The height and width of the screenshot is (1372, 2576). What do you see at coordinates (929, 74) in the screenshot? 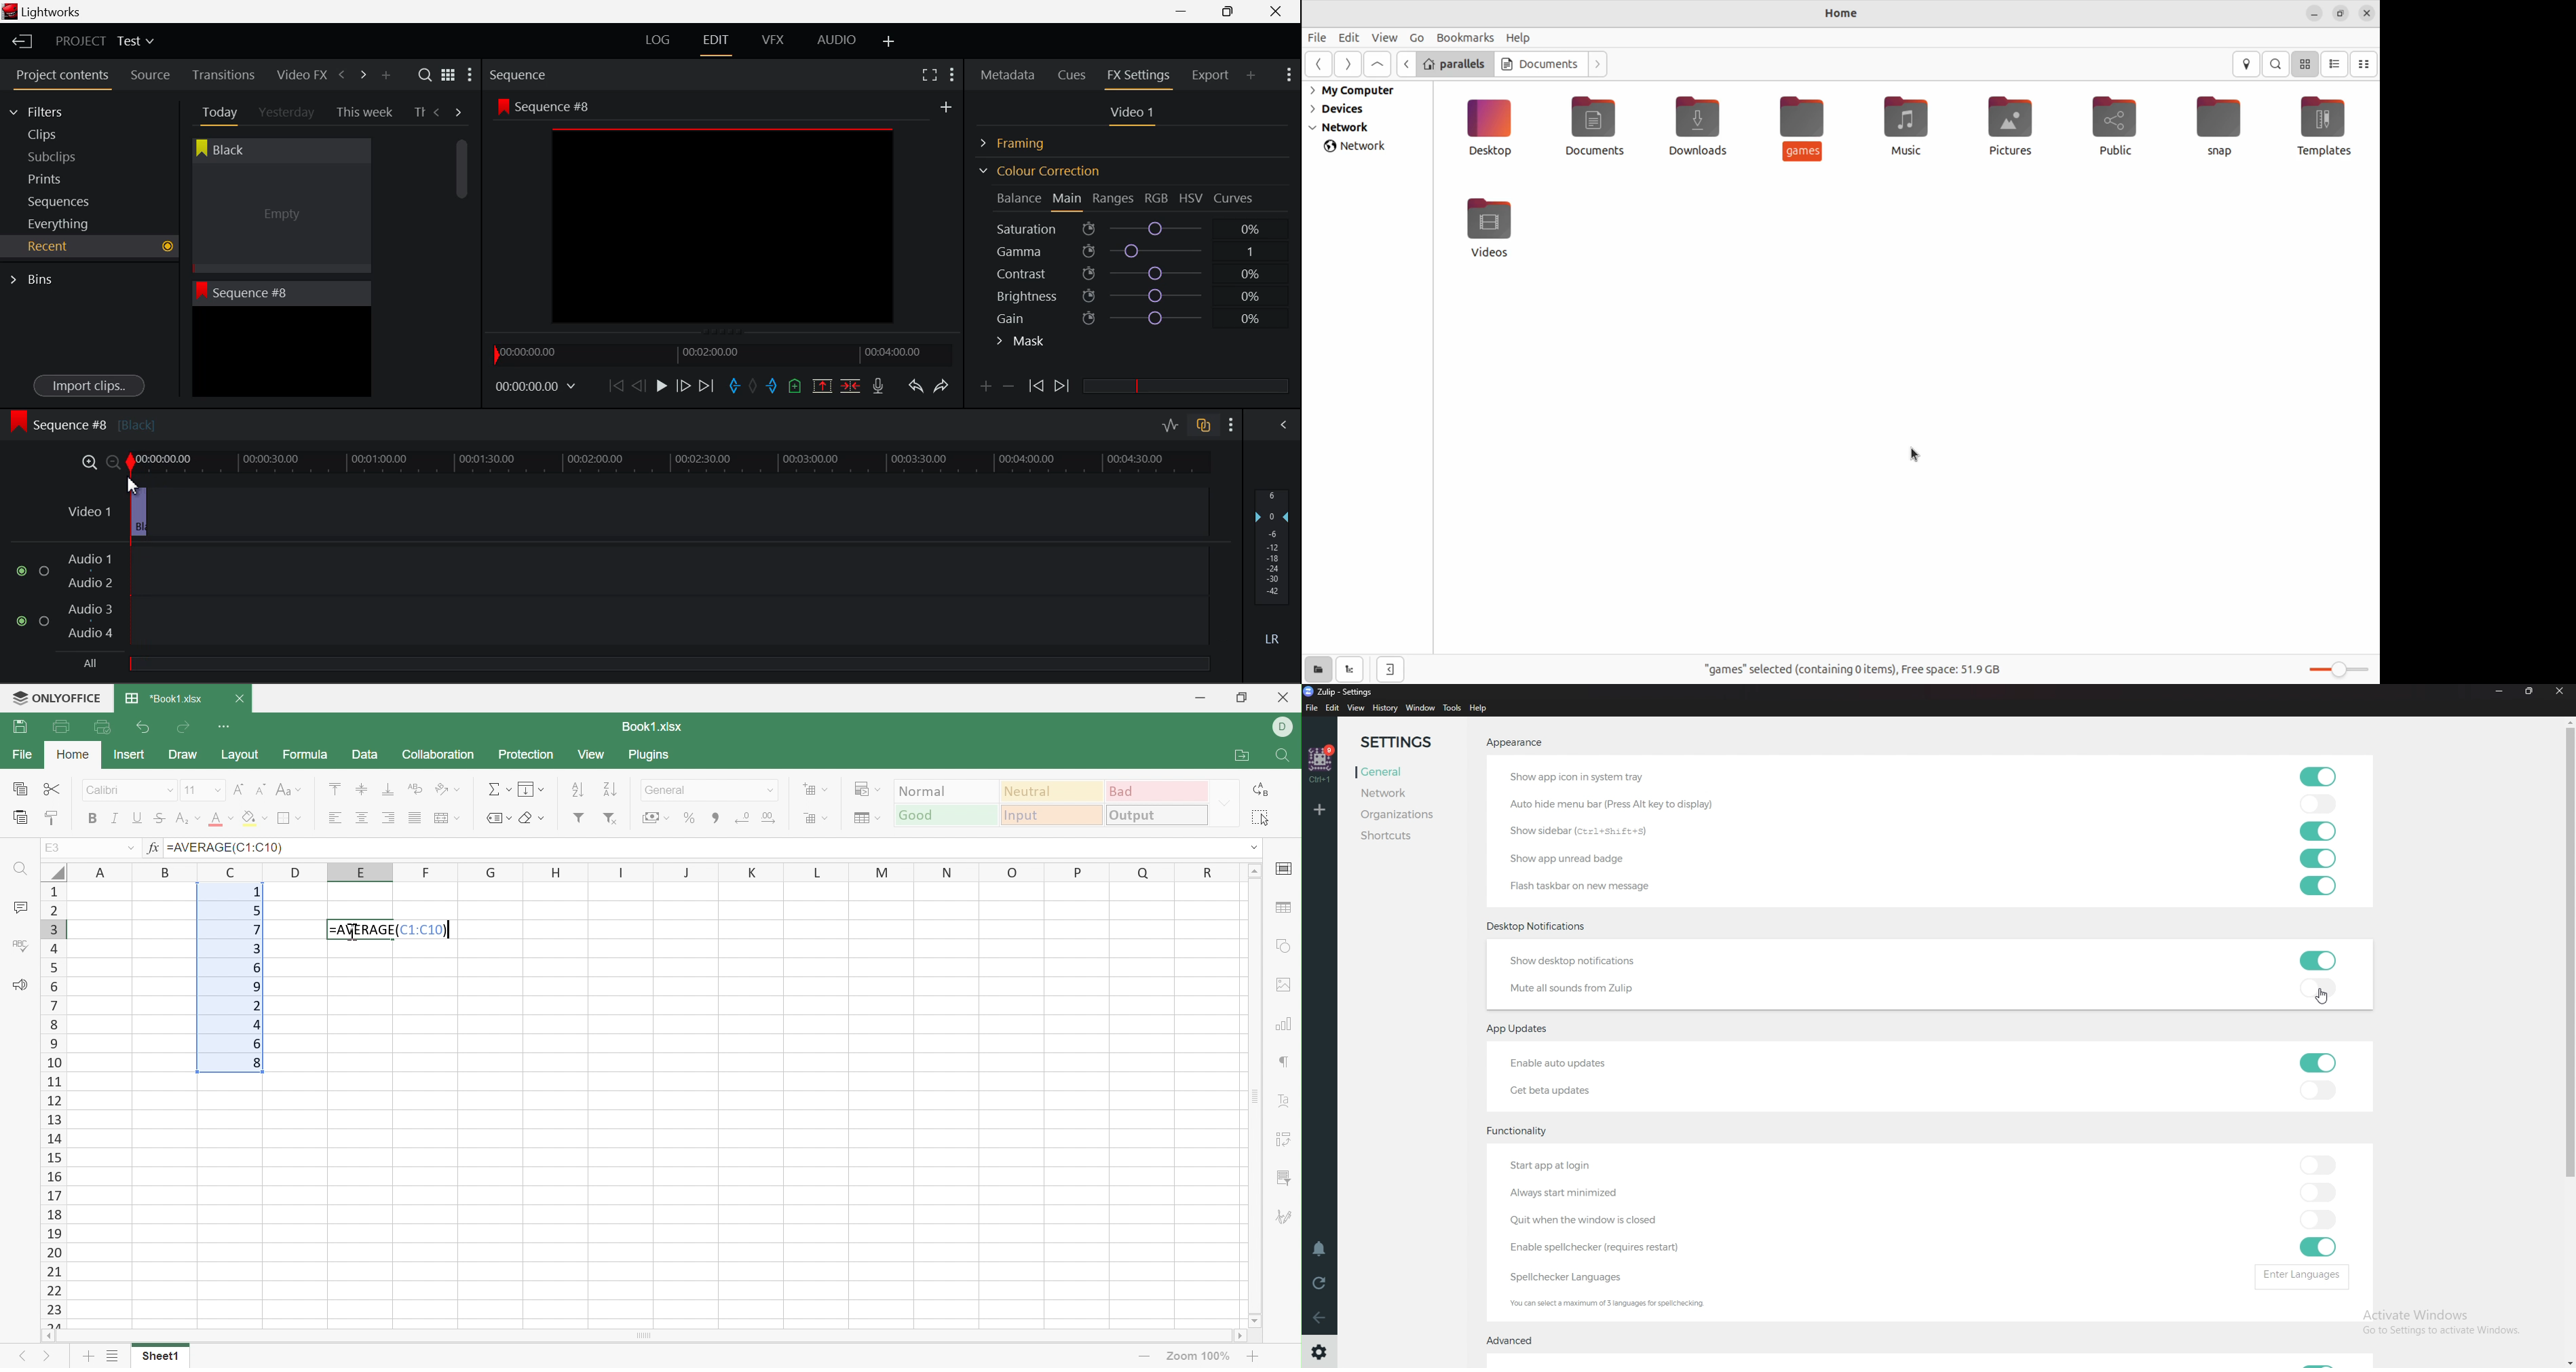
I see `Full Screen` at bounding box center [929, 74].